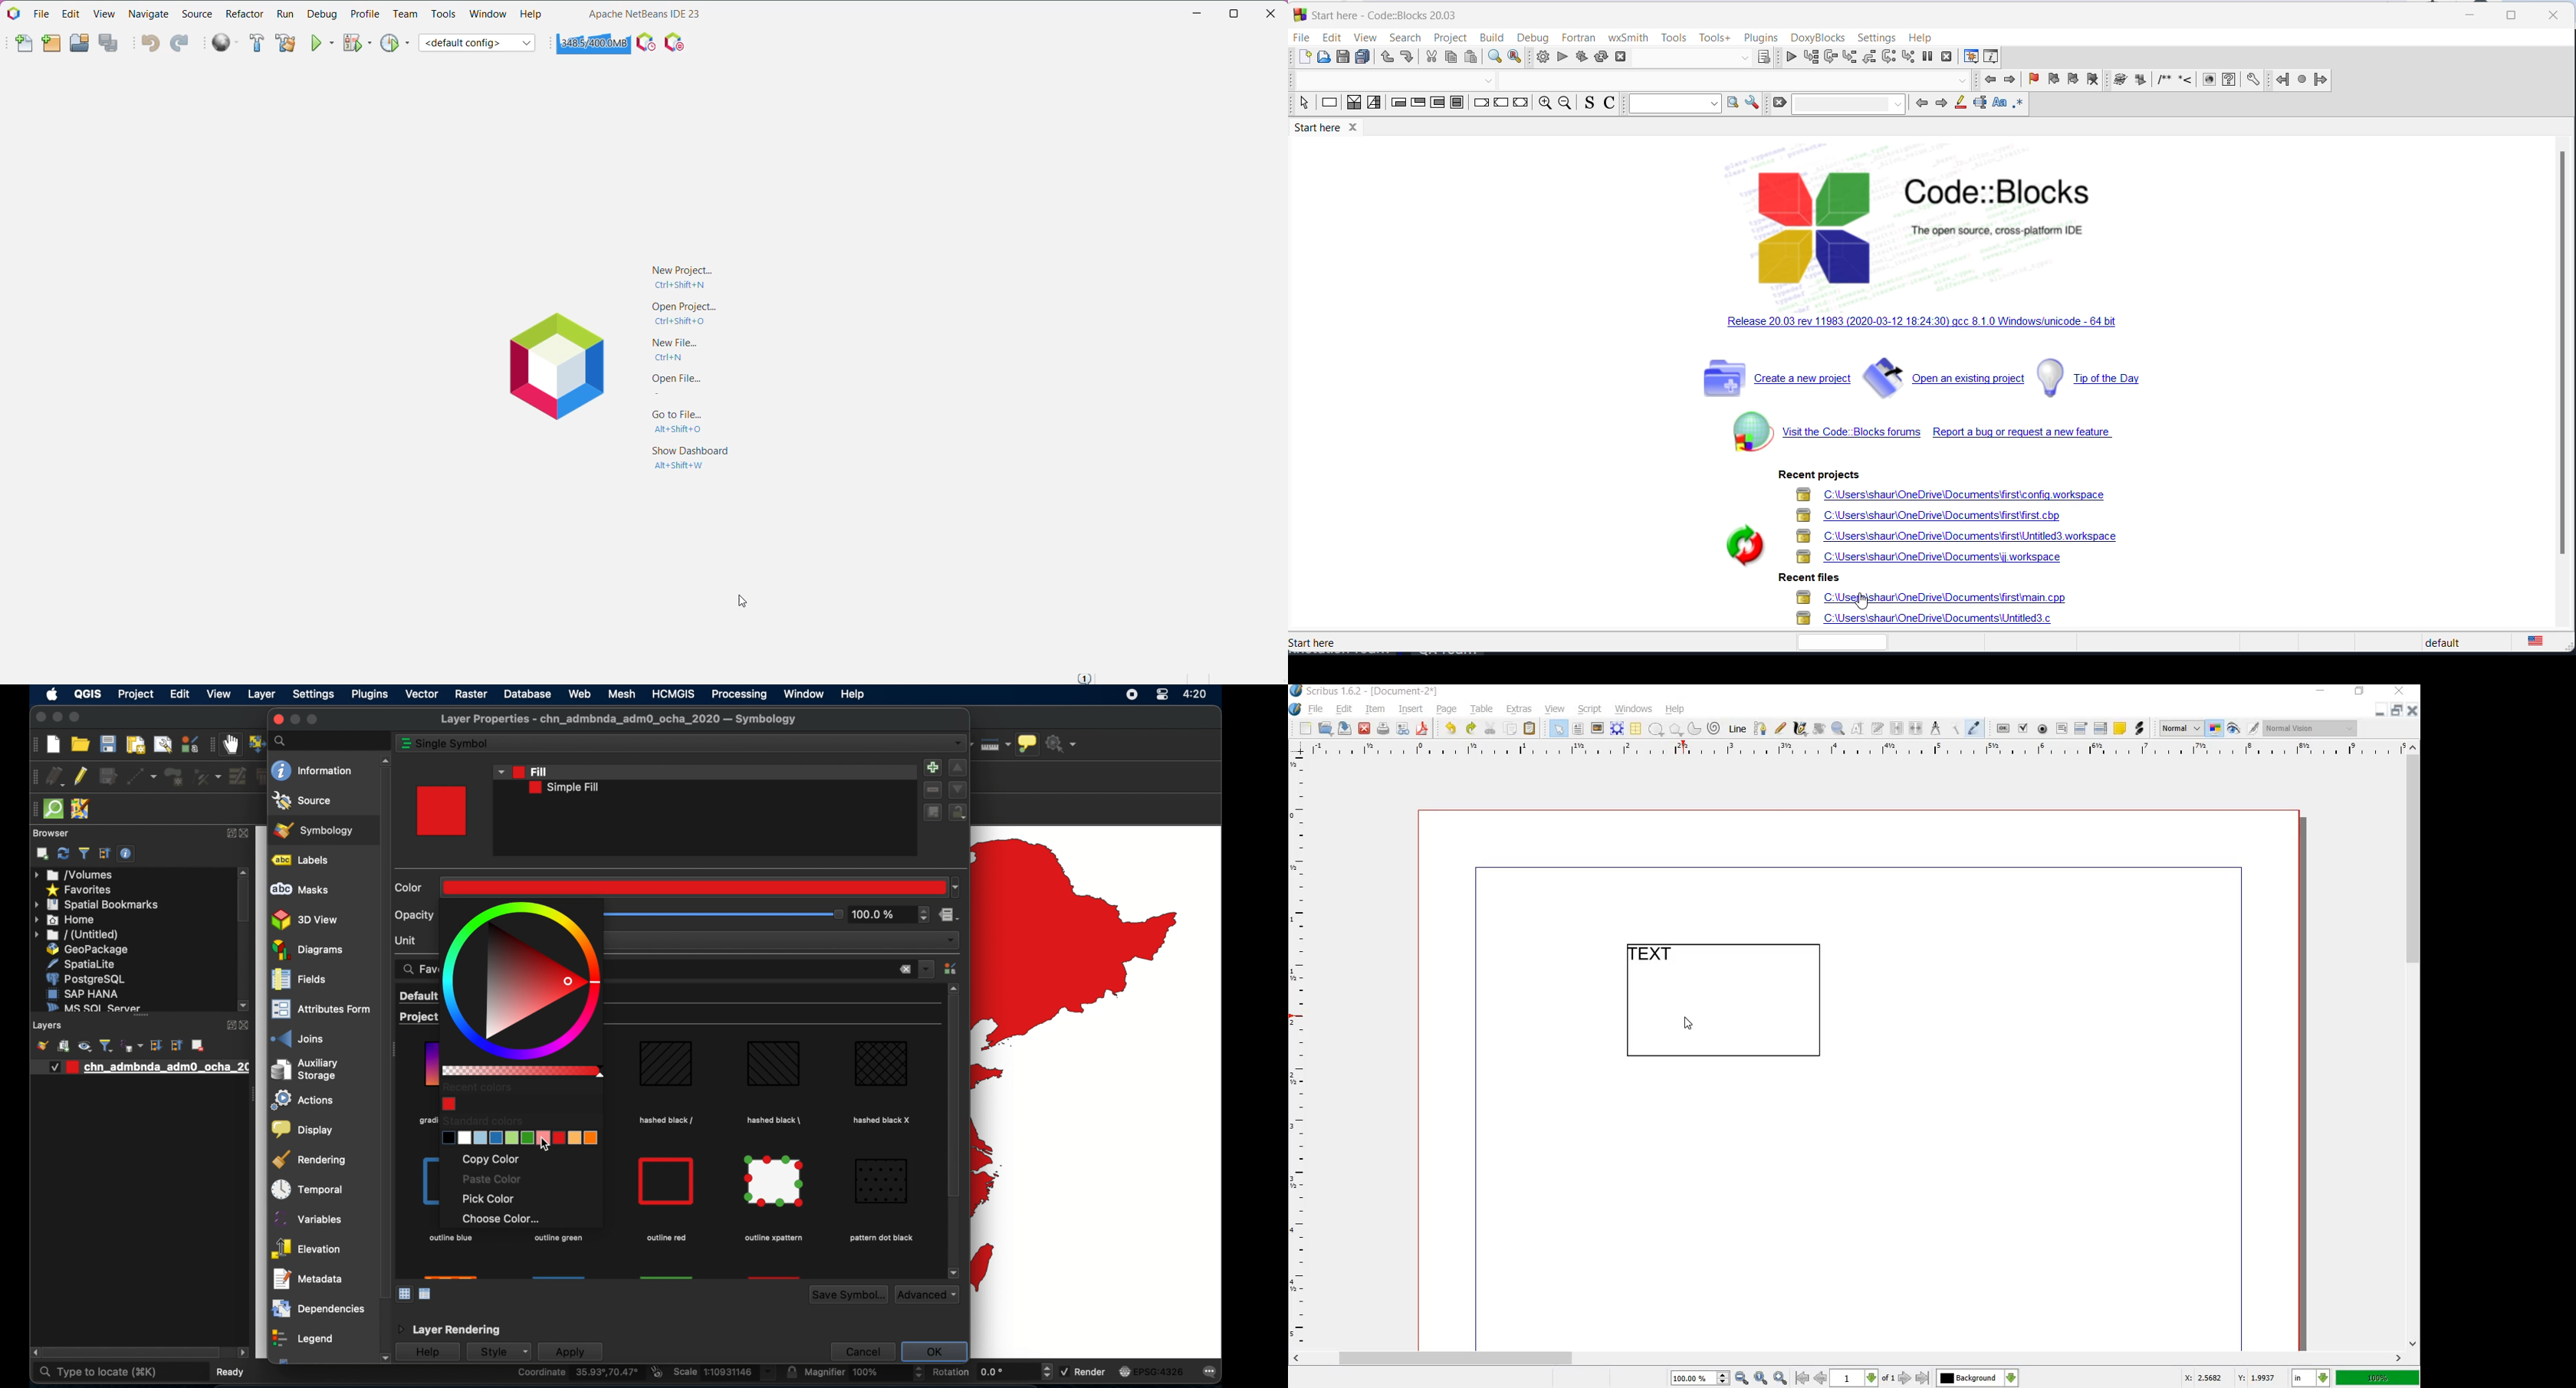  I want to click on system logo, so click(1295, 709).